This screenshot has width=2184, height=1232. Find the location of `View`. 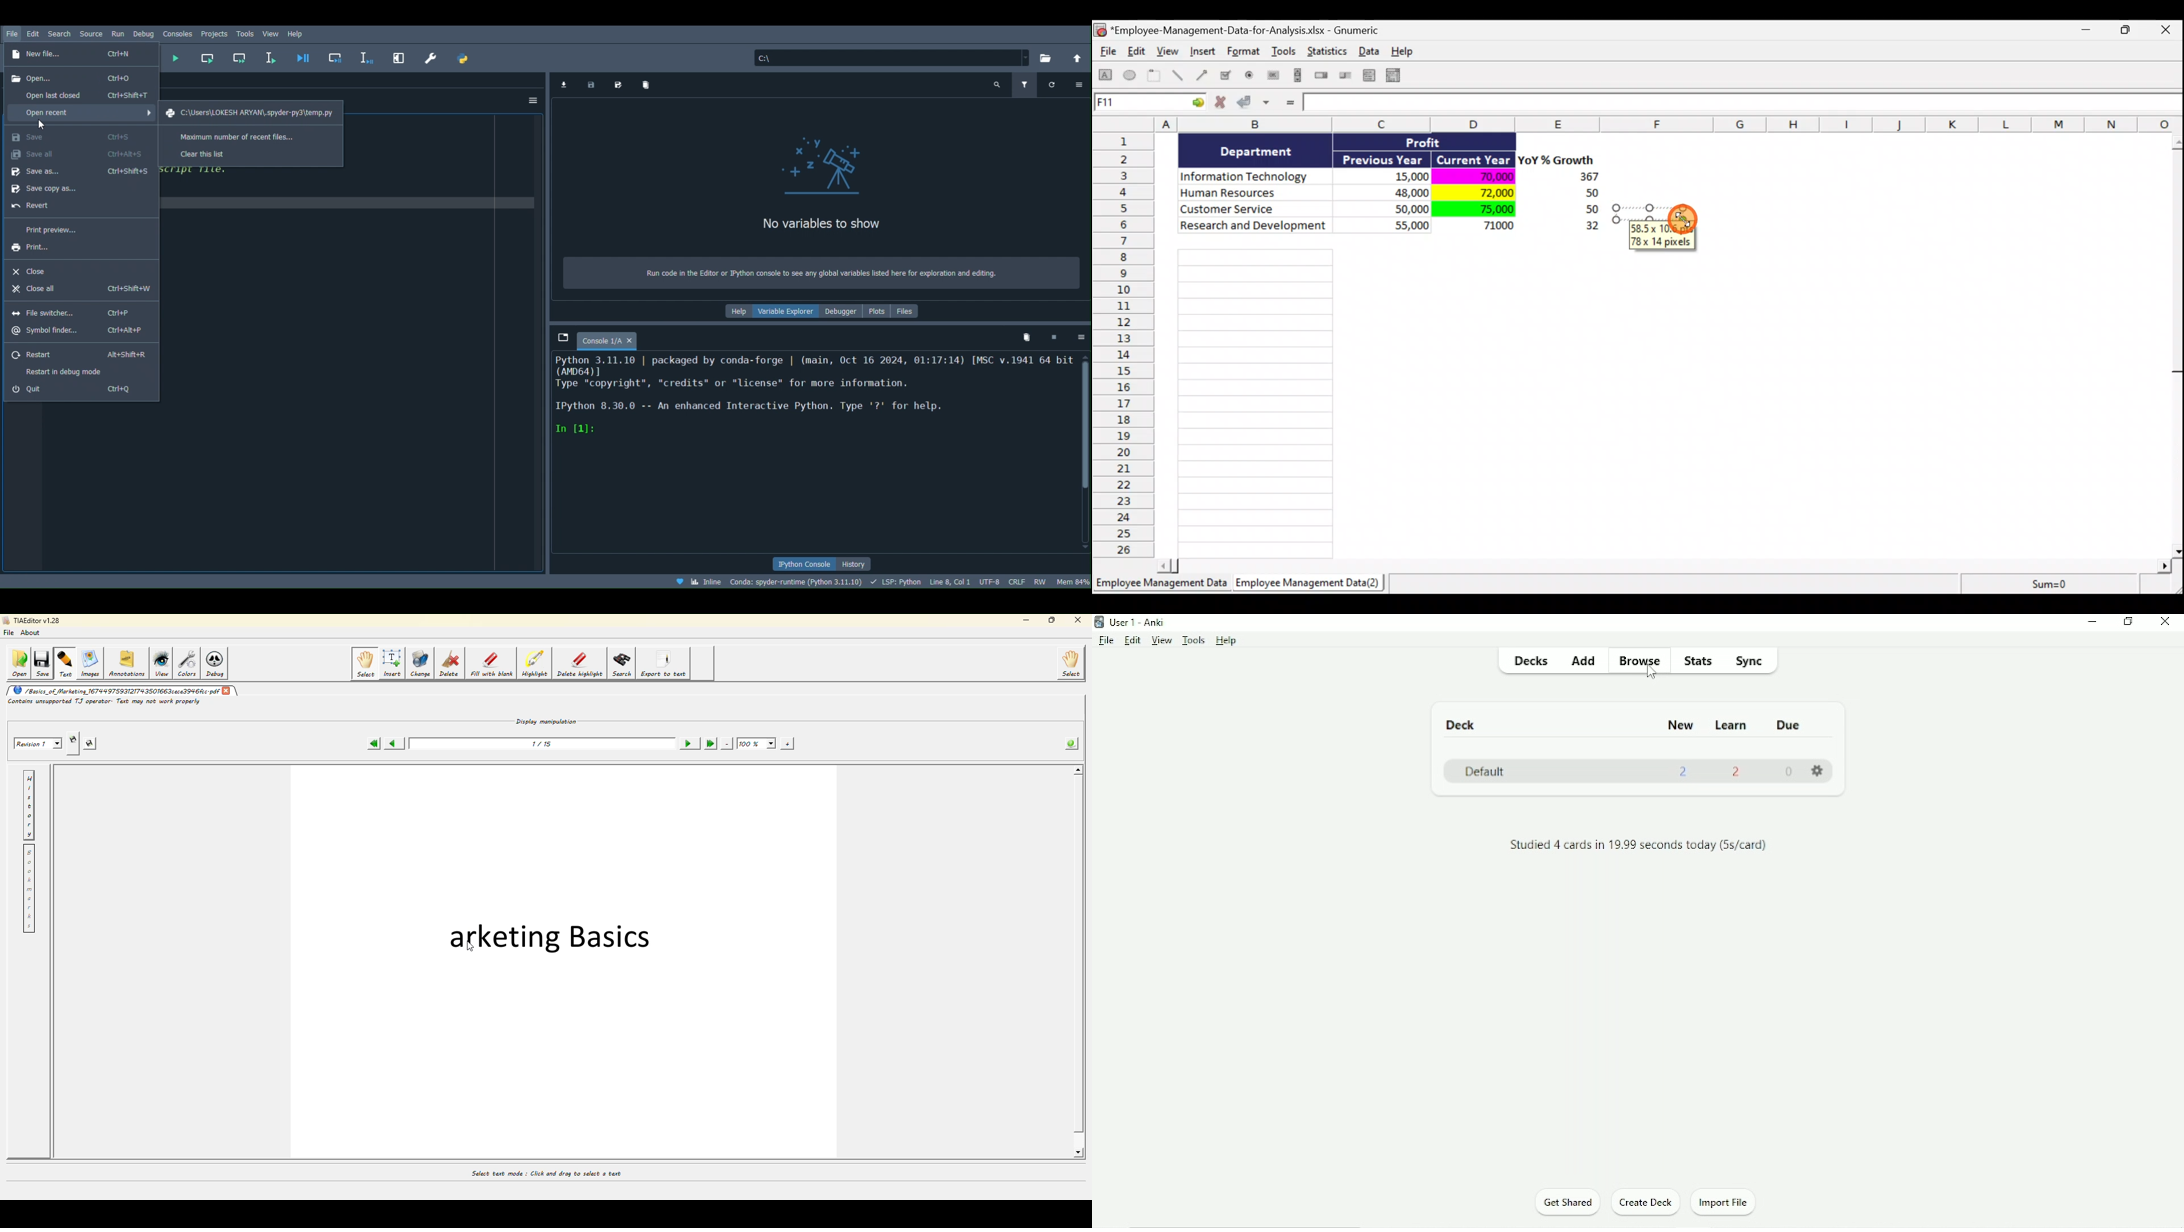

View is located at coordinates (1162, 641).